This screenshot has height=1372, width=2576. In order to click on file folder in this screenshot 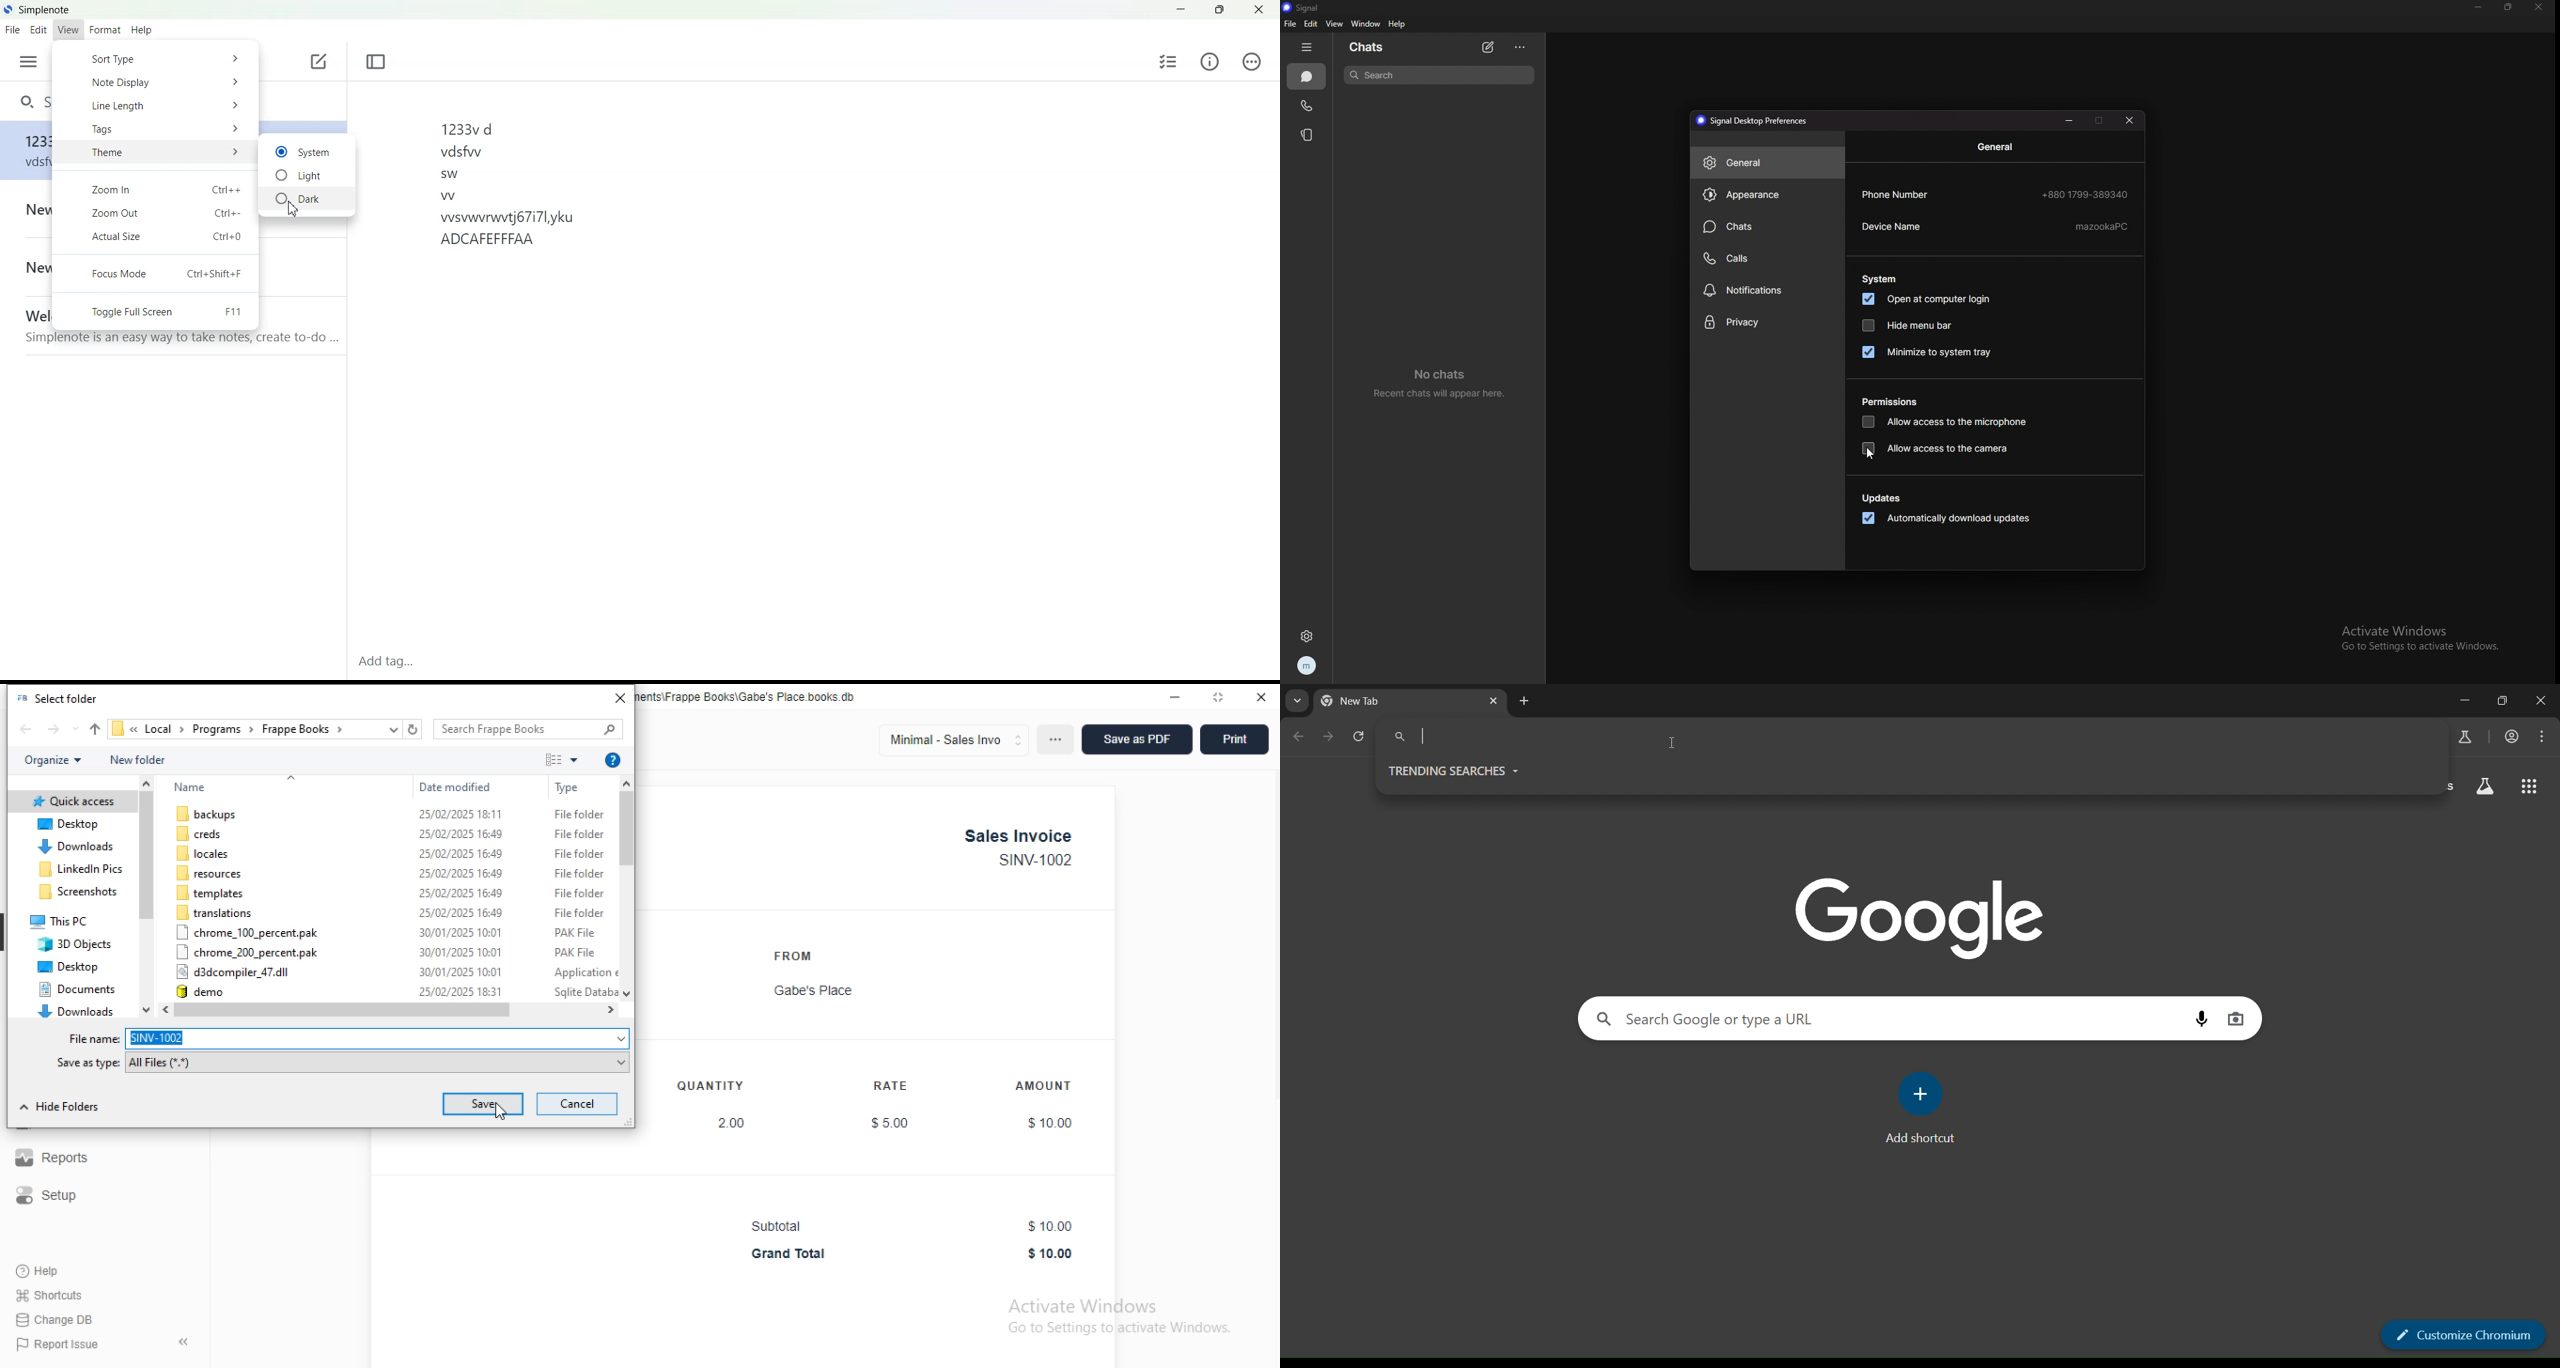, I will do `click(578, 853)`.